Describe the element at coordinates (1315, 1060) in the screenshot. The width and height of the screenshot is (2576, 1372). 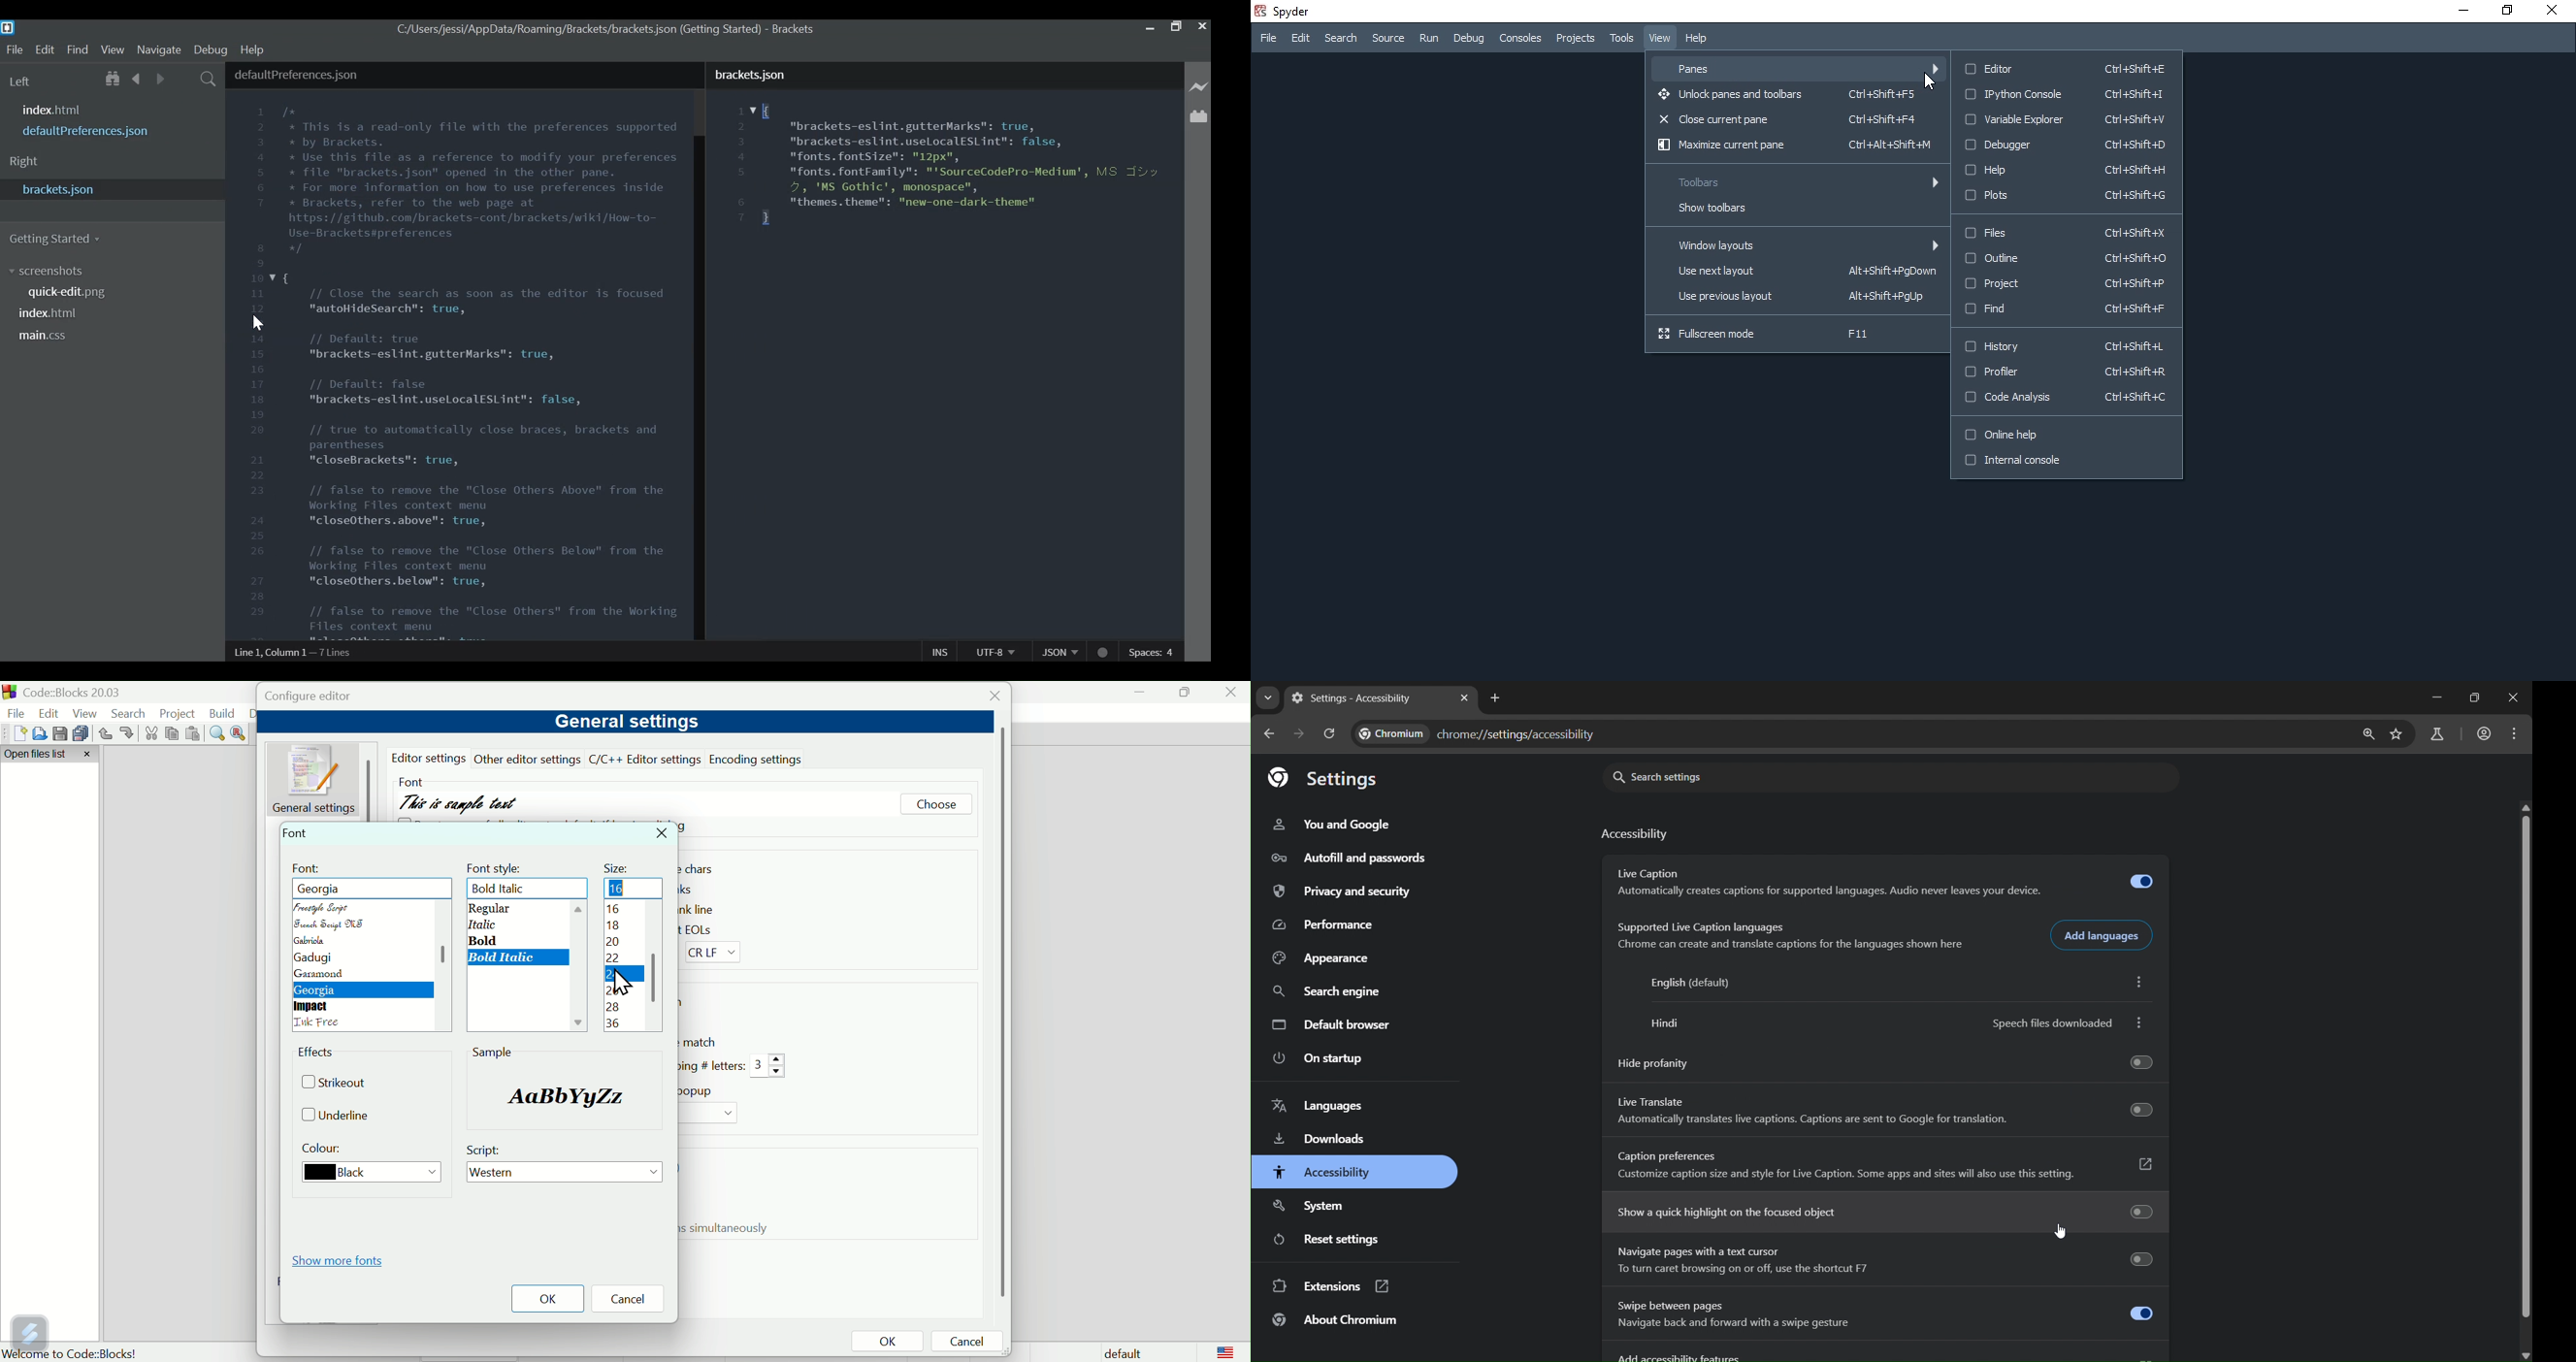
I see `on startup` at that location.